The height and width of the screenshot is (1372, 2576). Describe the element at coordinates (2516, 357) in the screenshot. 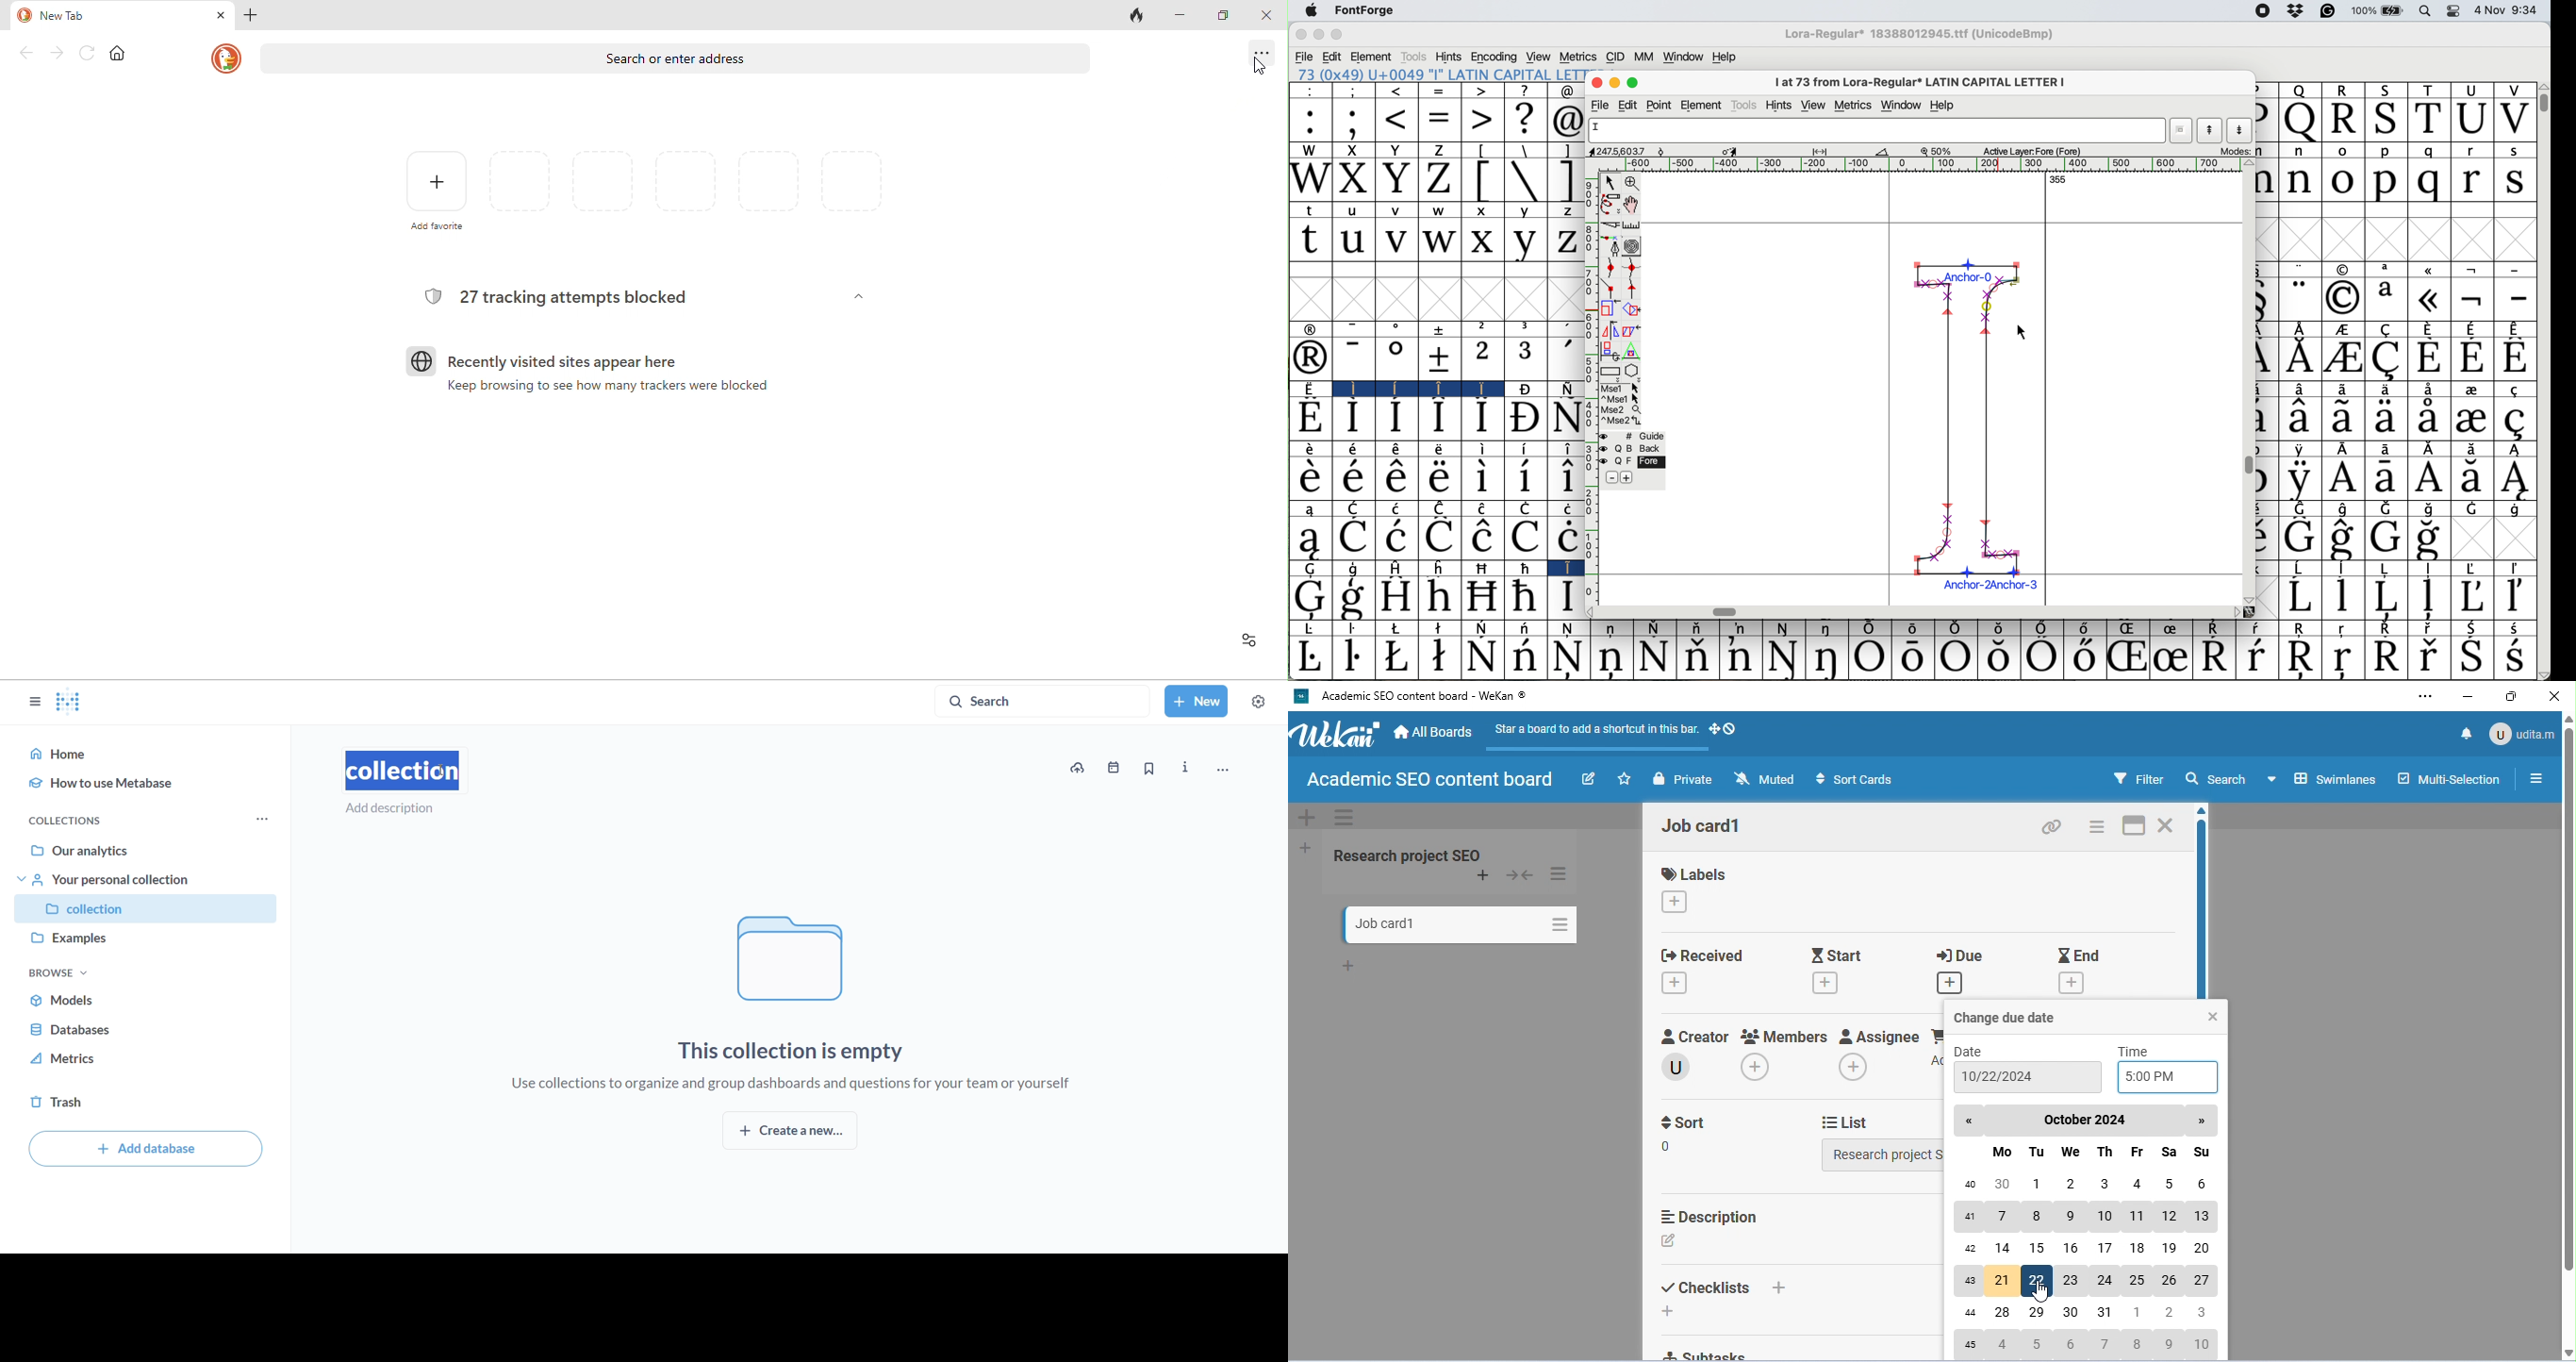

I see `Symbol` at that location.